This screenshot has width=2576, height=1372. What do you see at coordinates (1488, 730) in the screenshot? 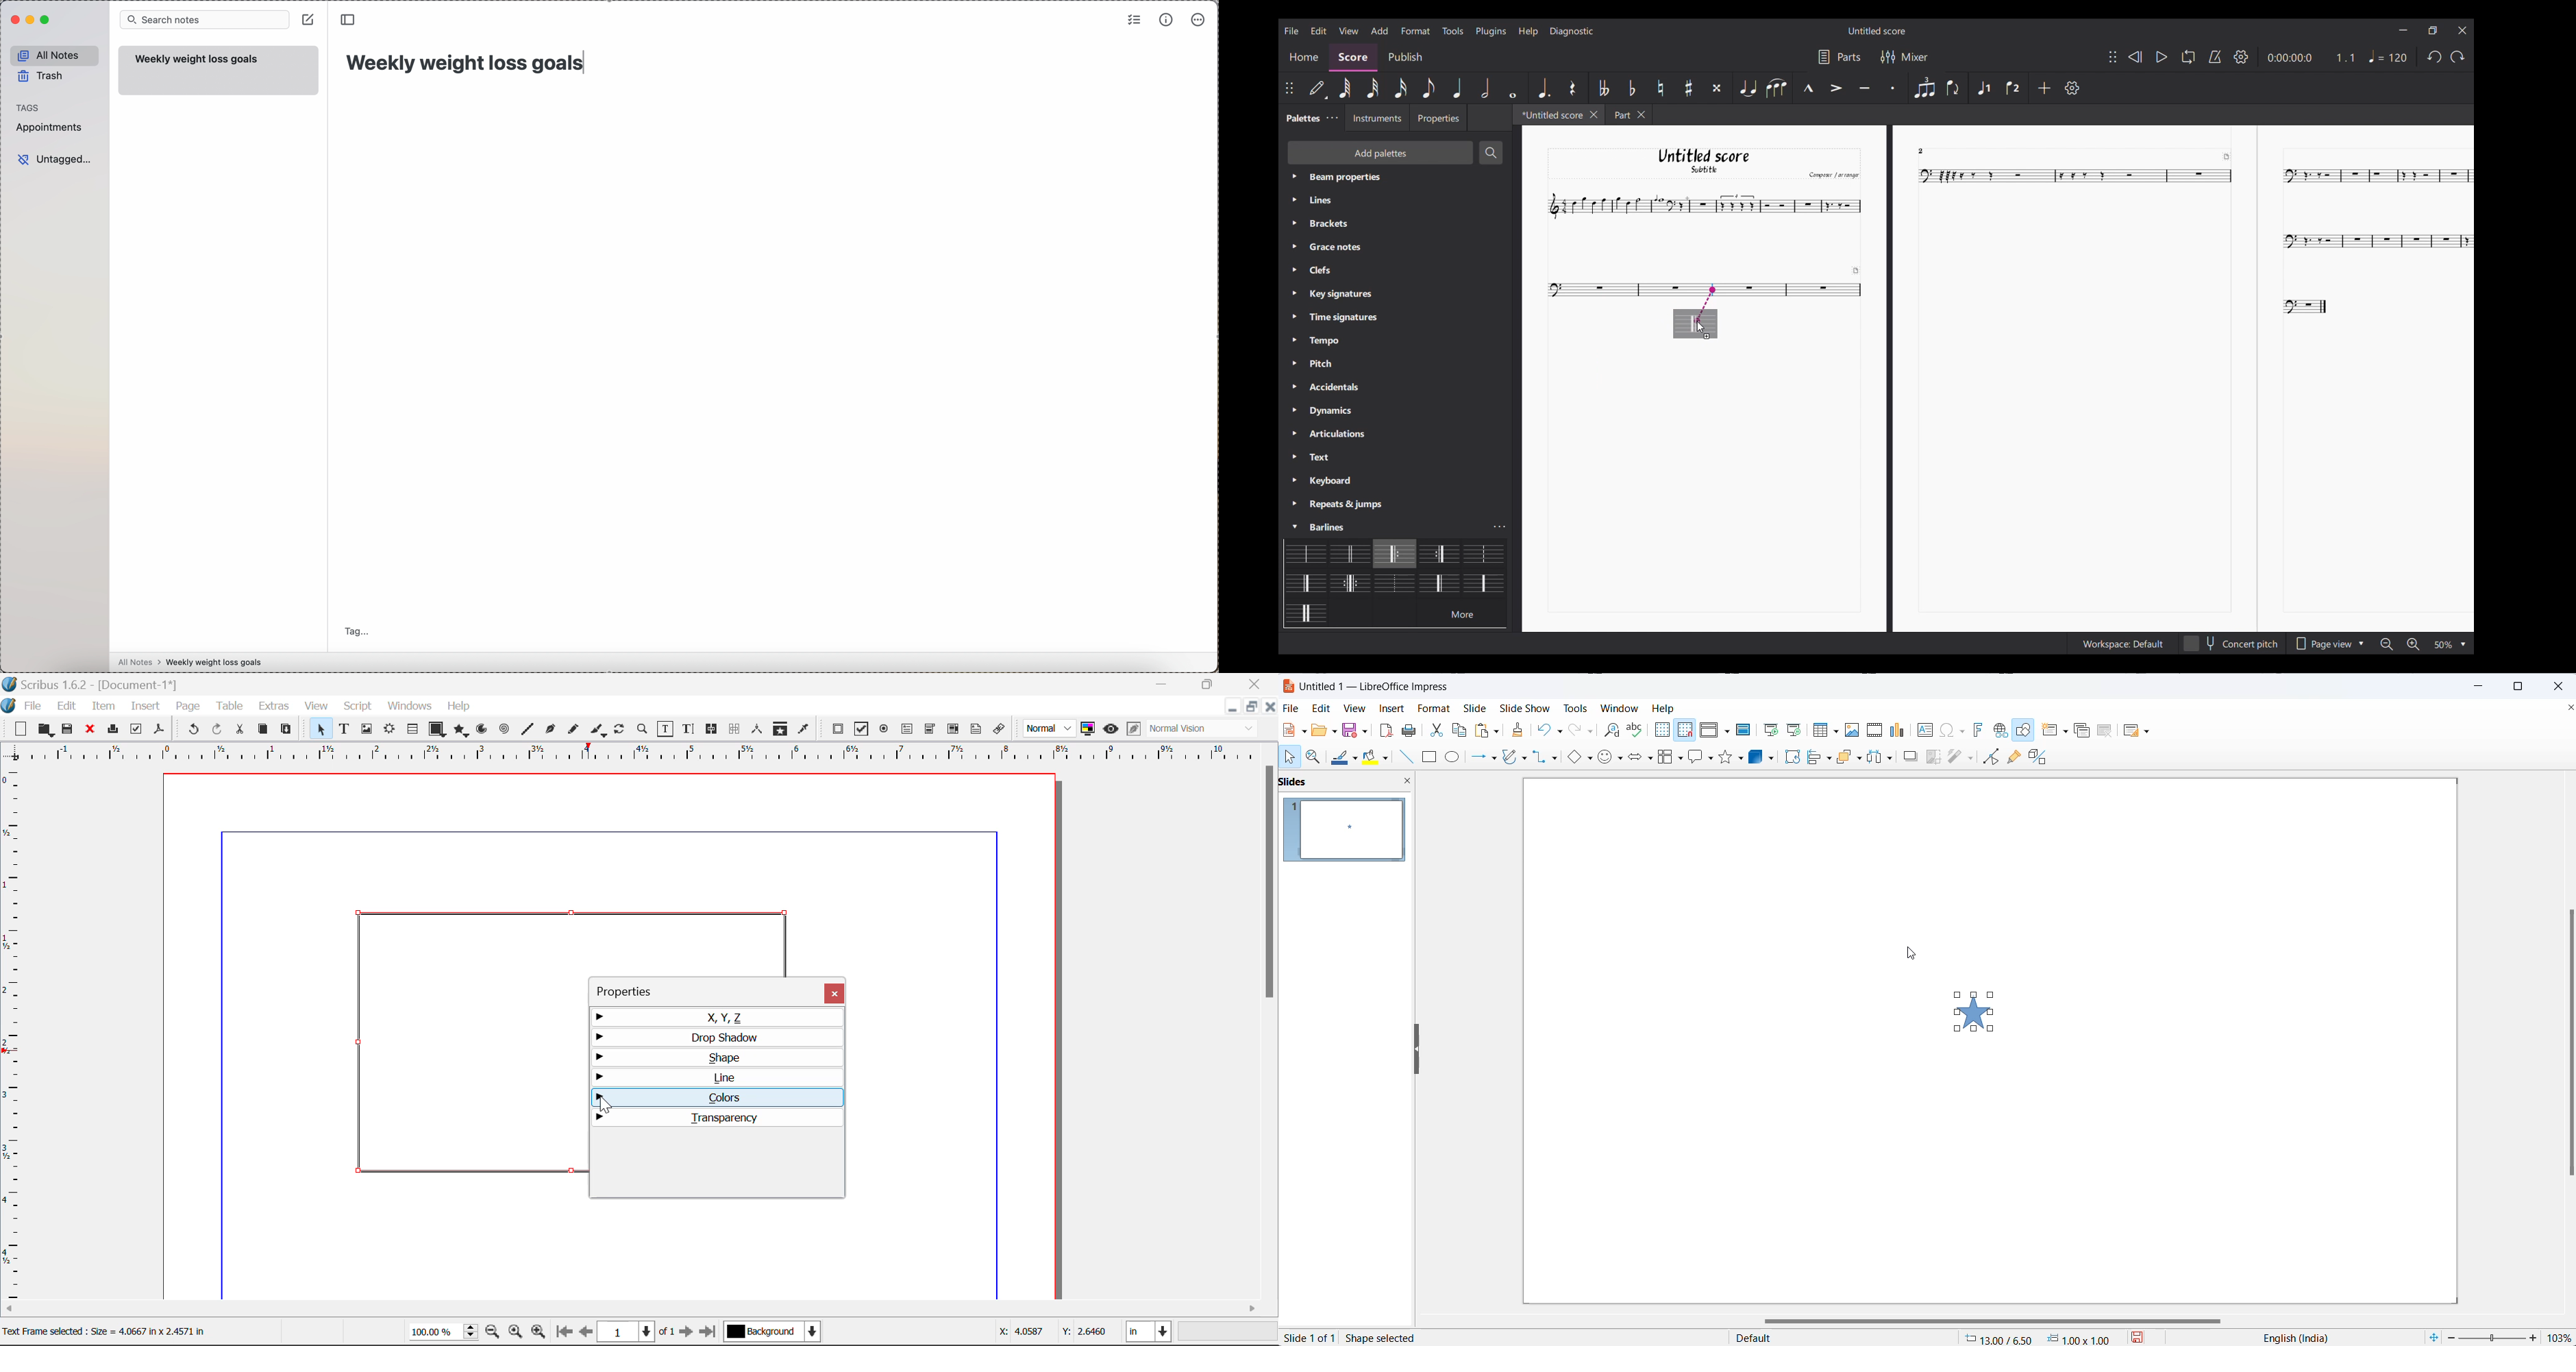
I see `paste options` at bounding box center [1488, 730].